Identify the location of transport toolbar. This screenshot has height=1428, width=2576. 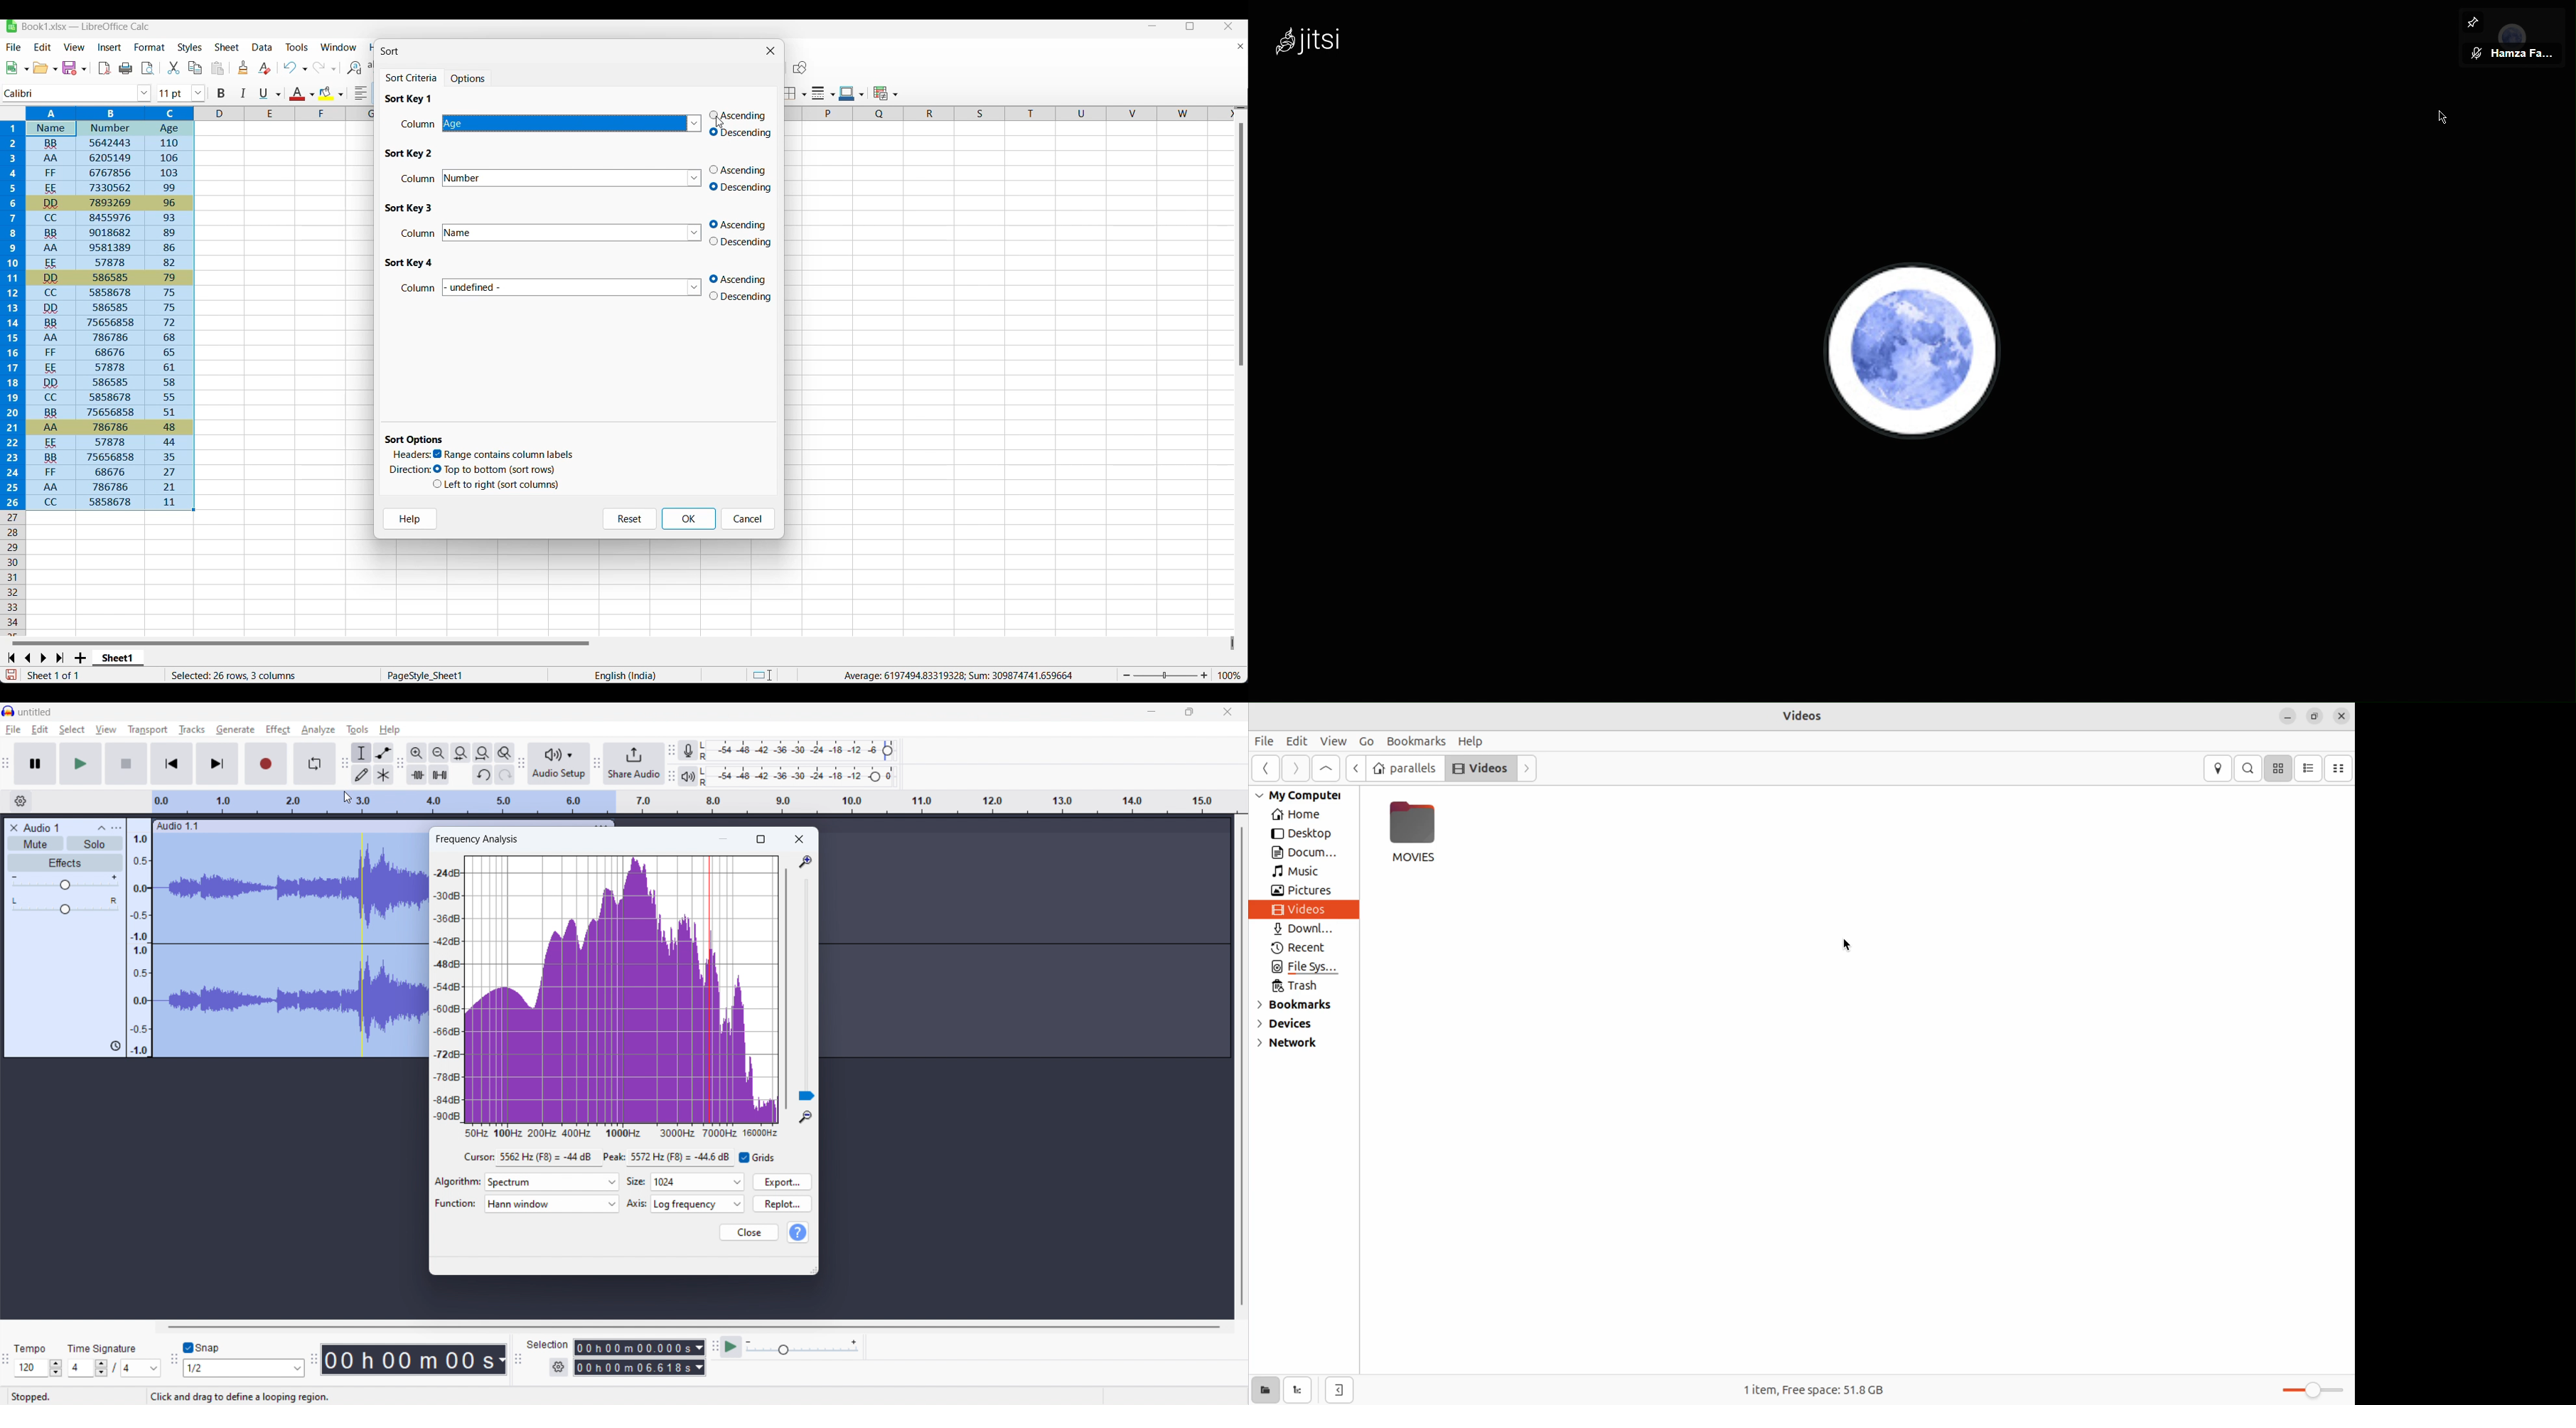
(6, 766).